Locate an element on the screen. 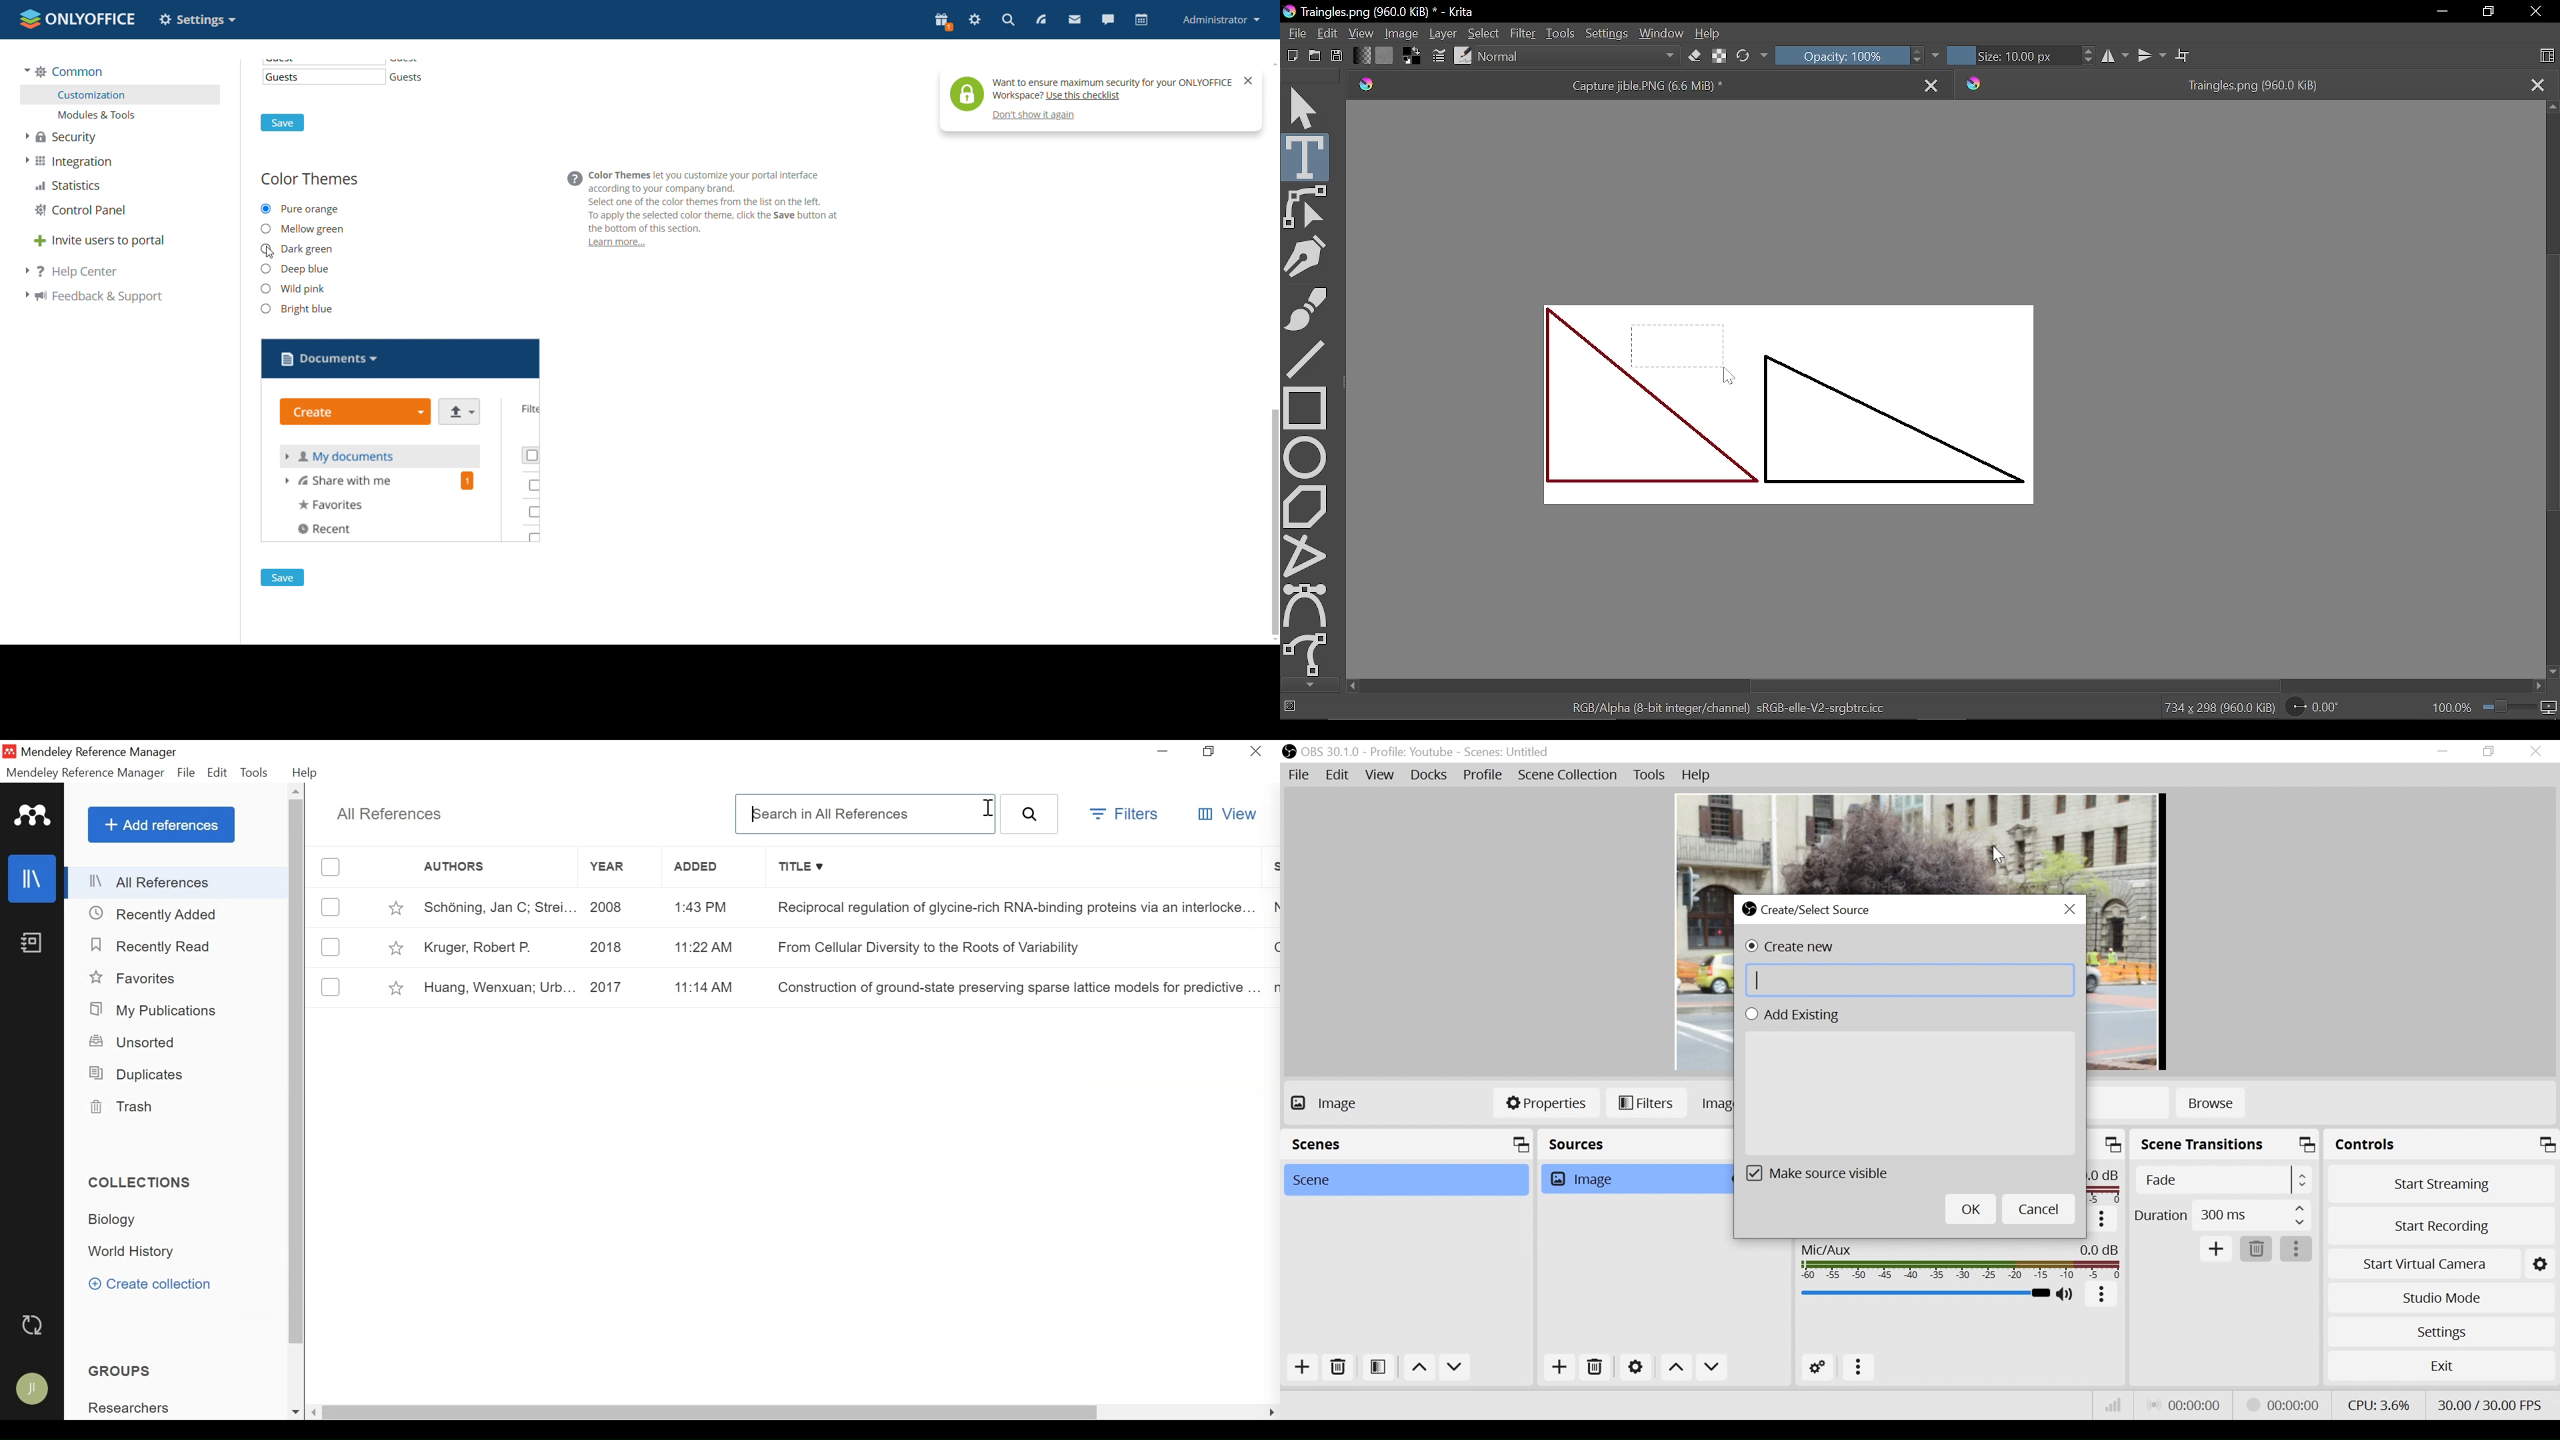 The image size is (2576, 1456). tab is located at coordinates (2238, 83).